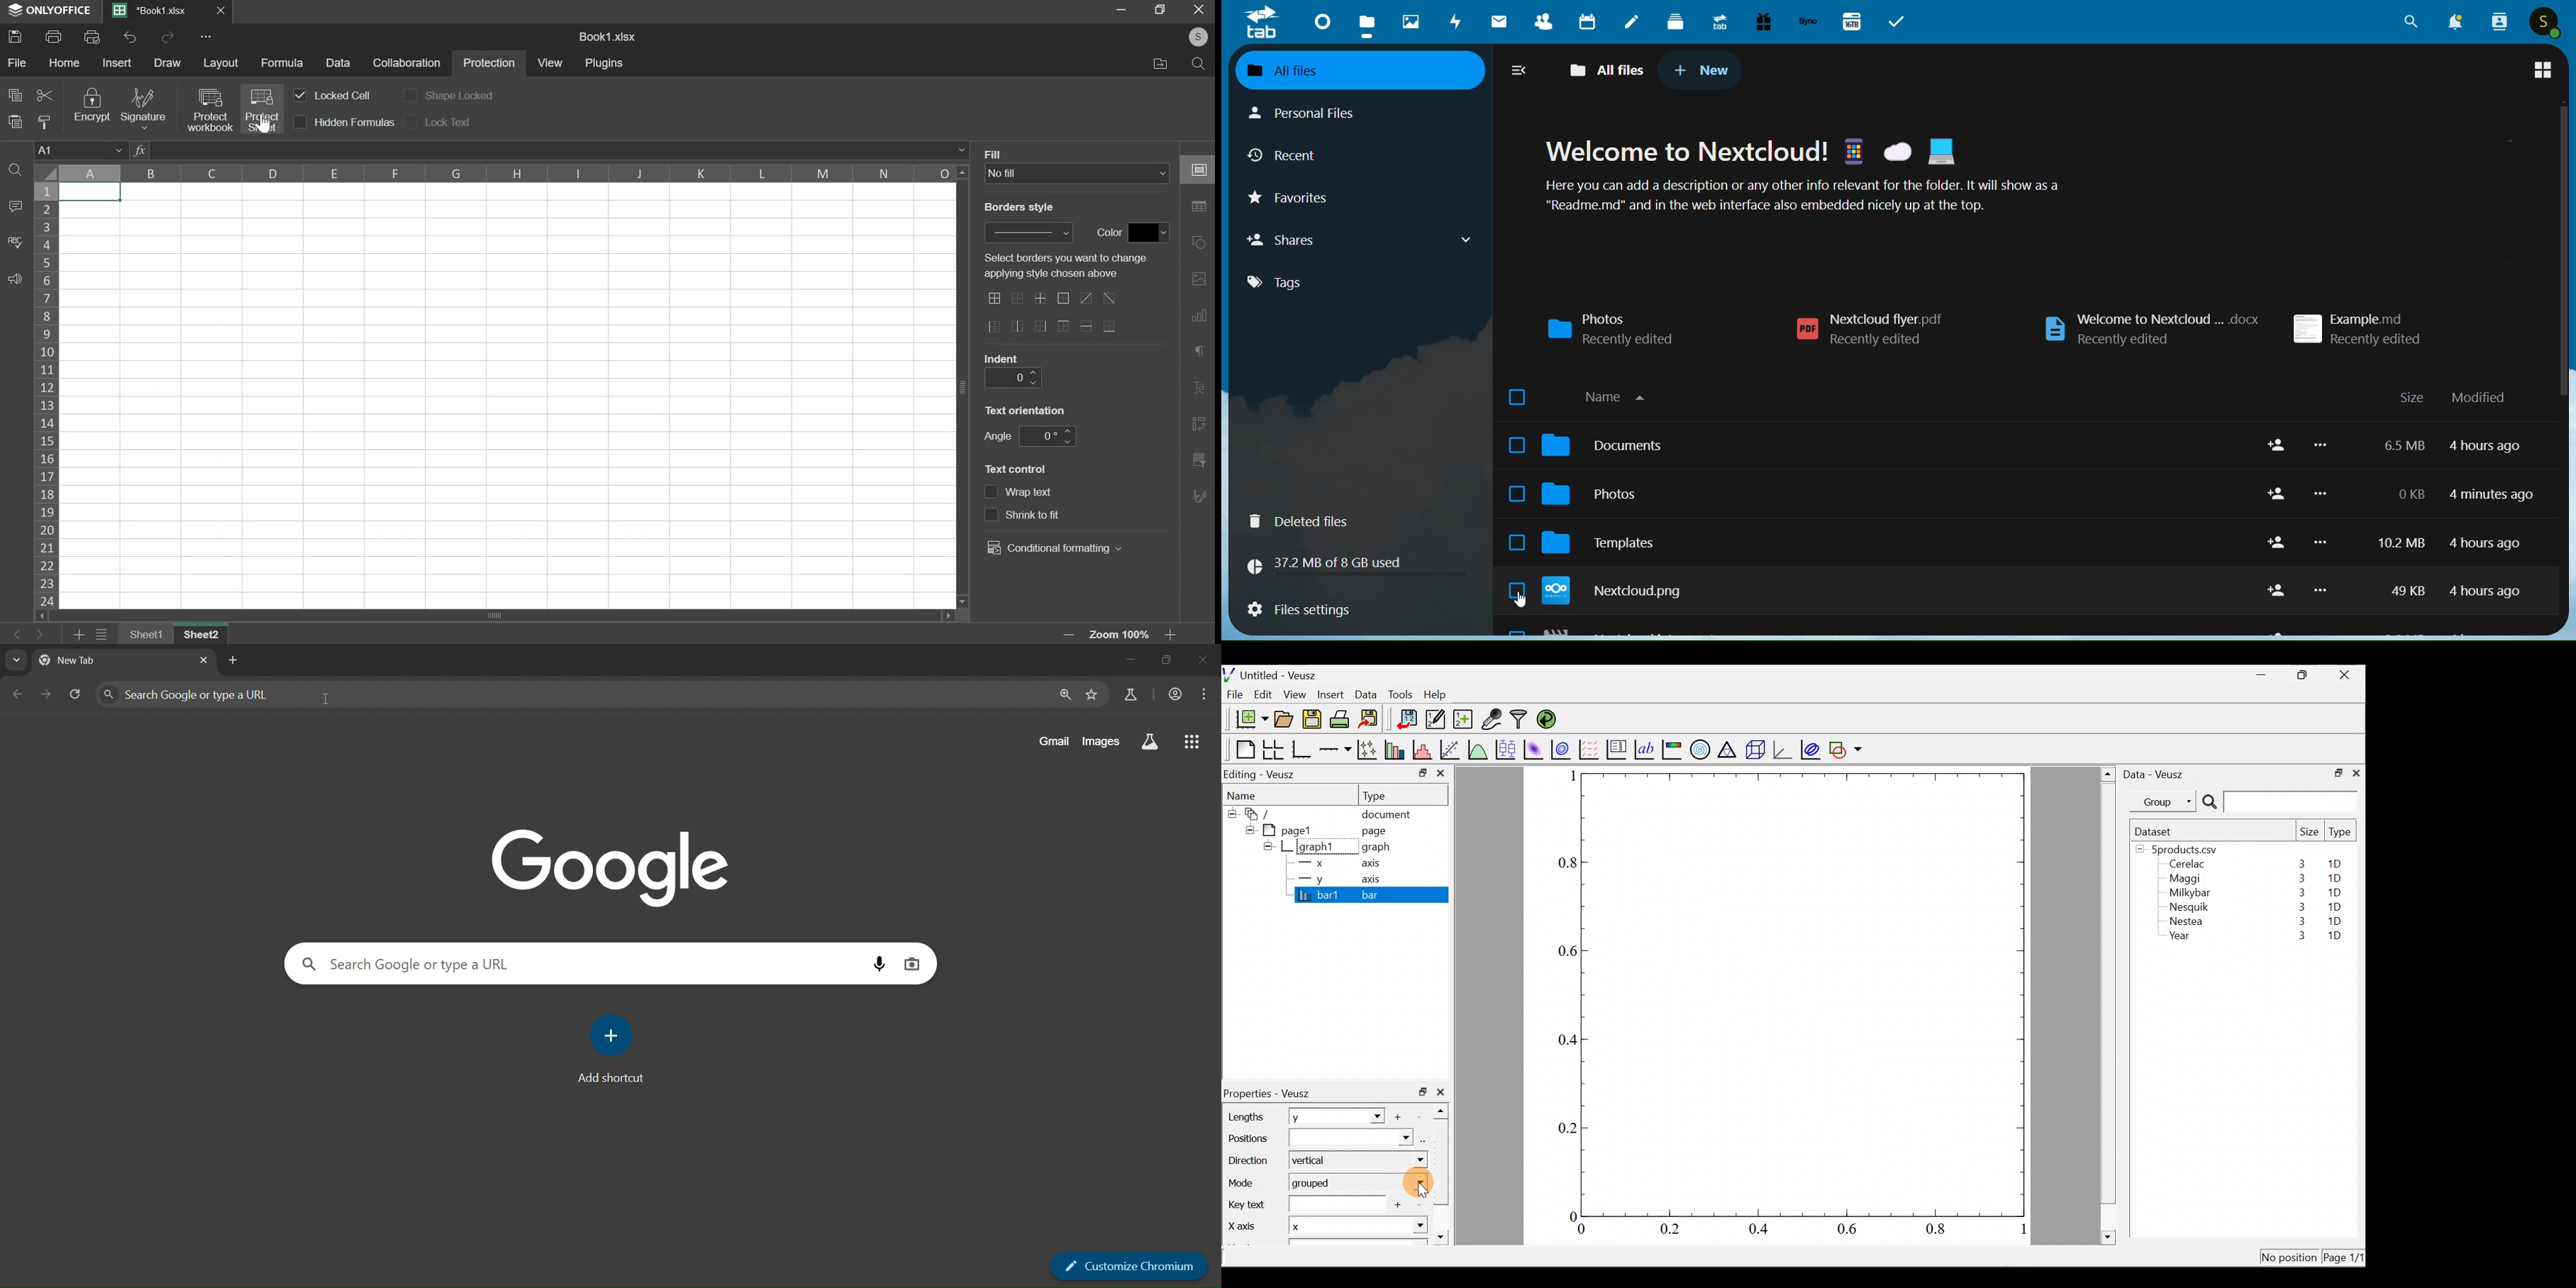 The width and height of the screenshot is (2576, 1288). Describe the element at coordinates (2358, 329) in the screenshot. I see `Example.md Recently edited` at that location.